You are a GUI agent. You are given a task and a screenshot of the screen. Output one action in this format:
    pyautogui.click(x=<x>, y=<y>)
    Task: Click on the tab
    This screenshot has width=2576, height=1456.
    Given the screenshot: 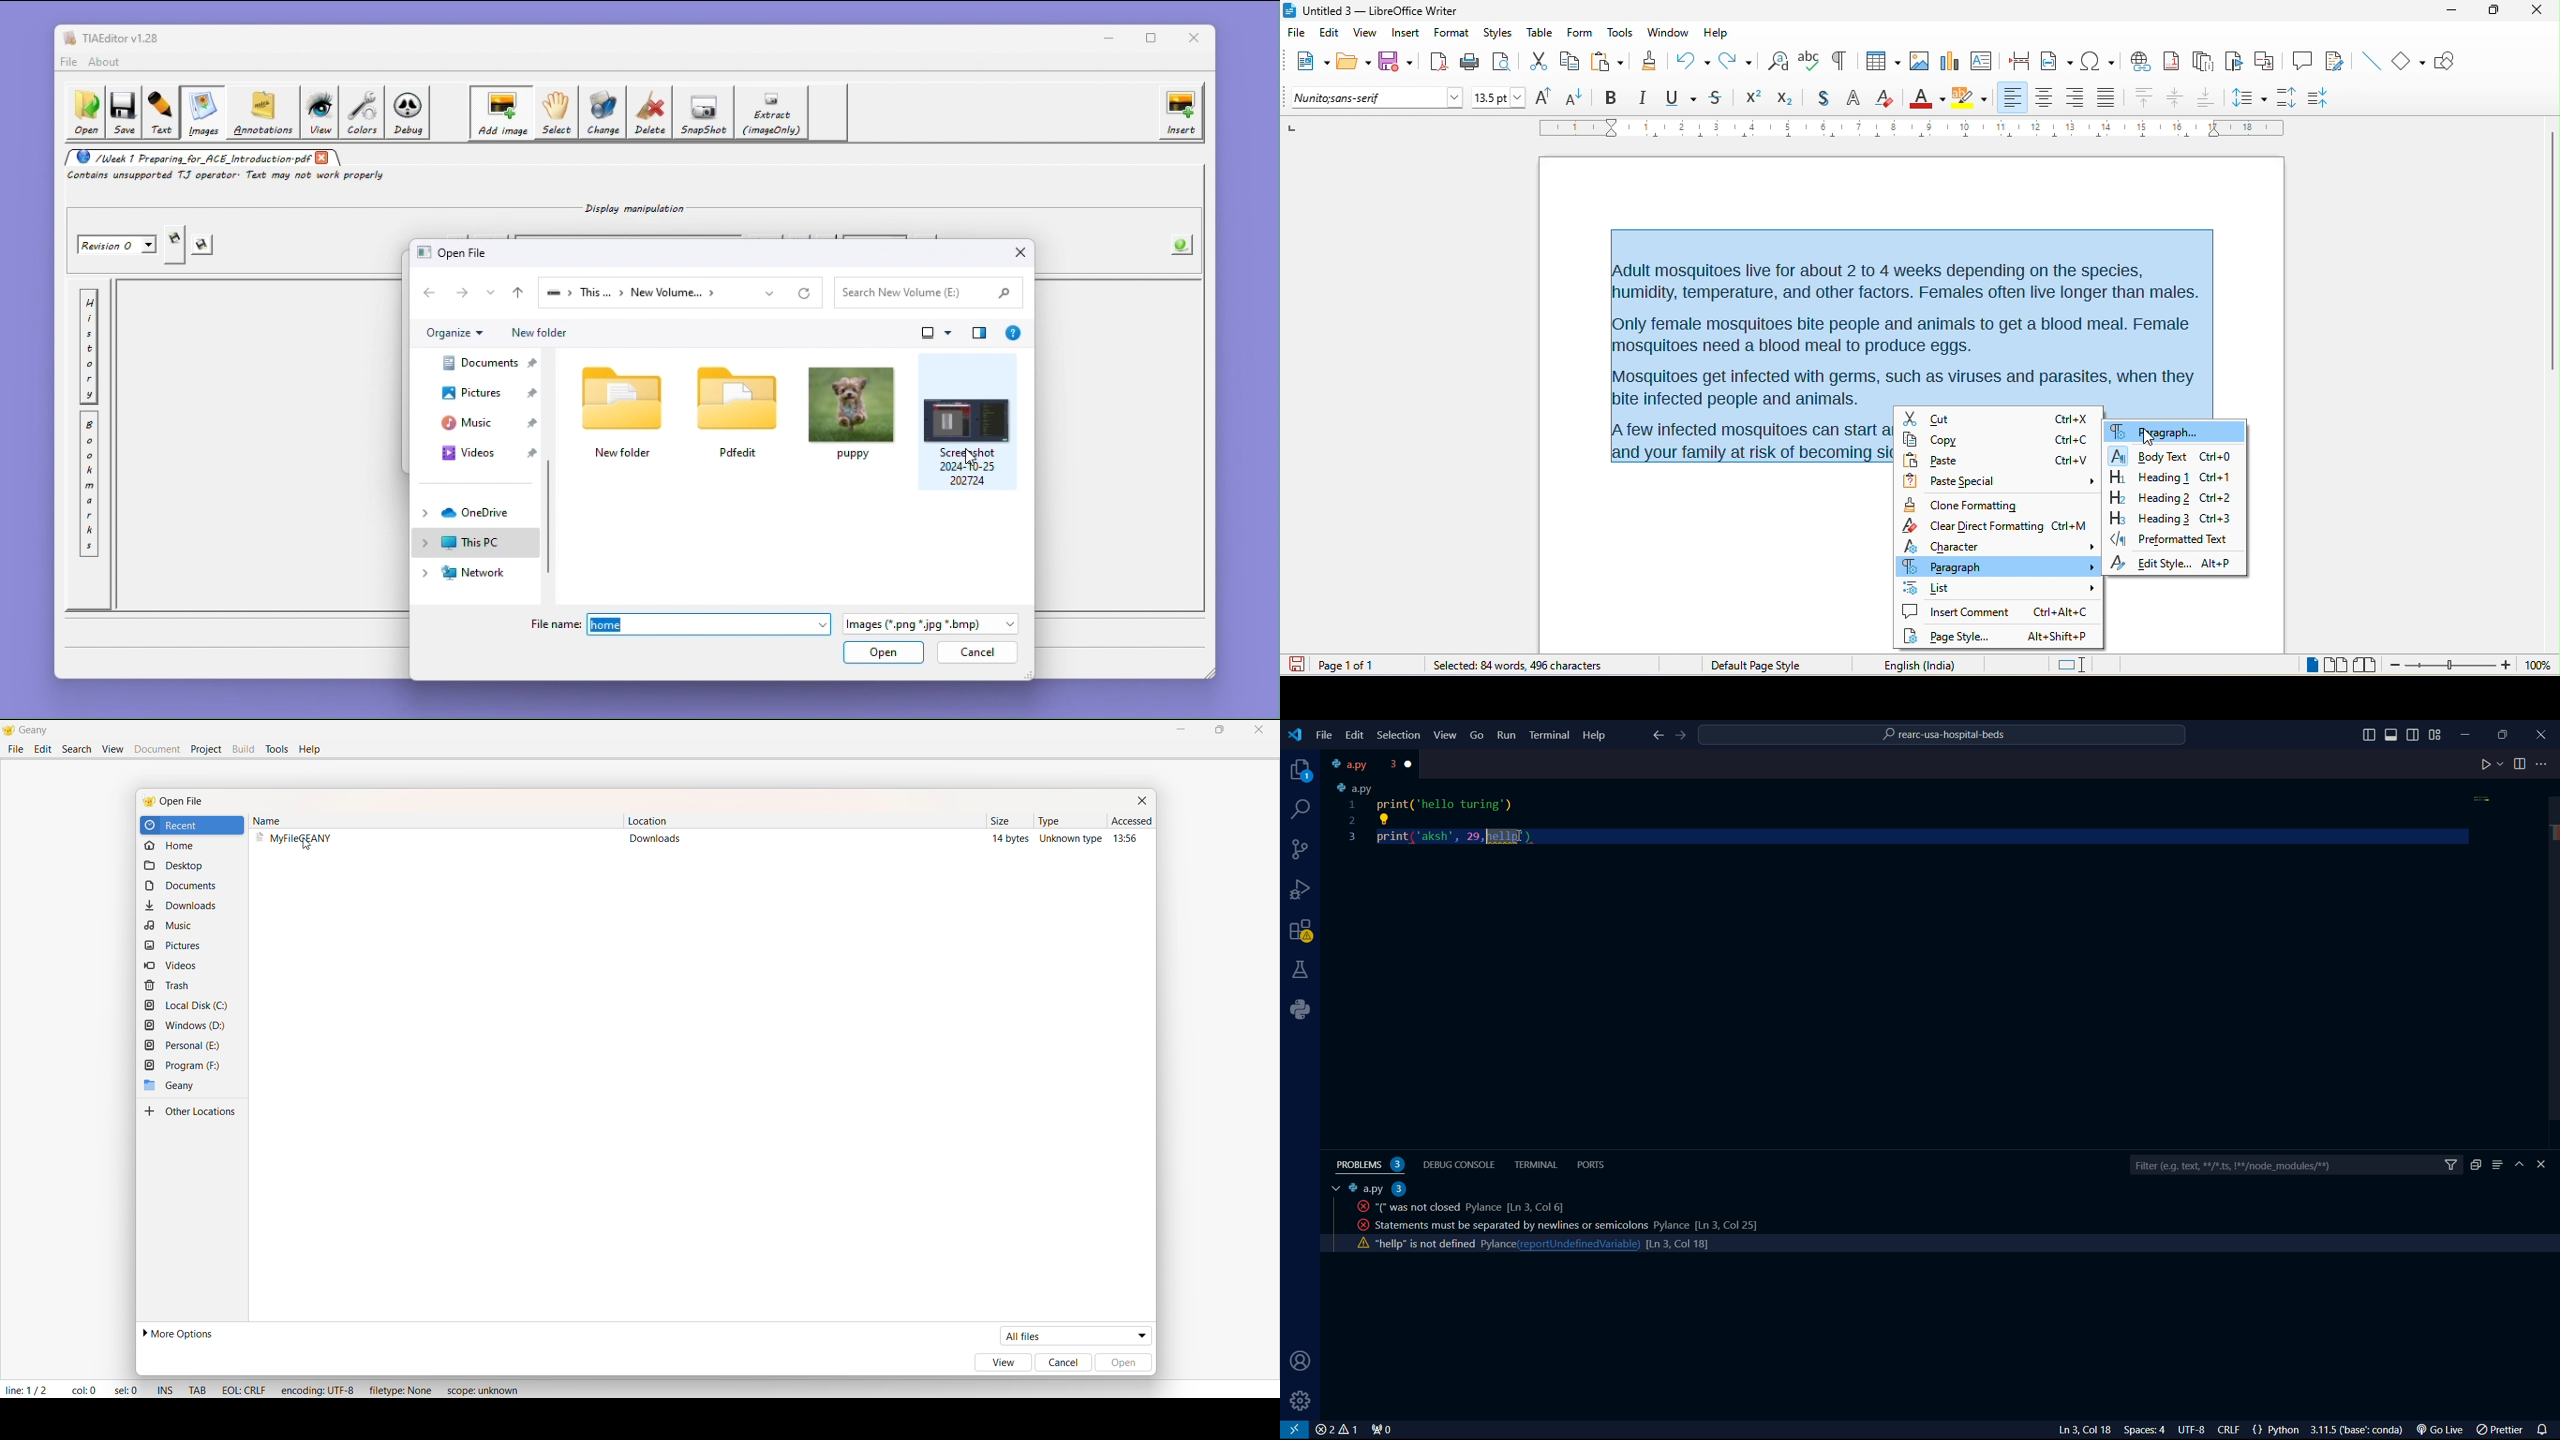 What is the action you would take?
    pyautogui.click(x=1332, y=1189)
    